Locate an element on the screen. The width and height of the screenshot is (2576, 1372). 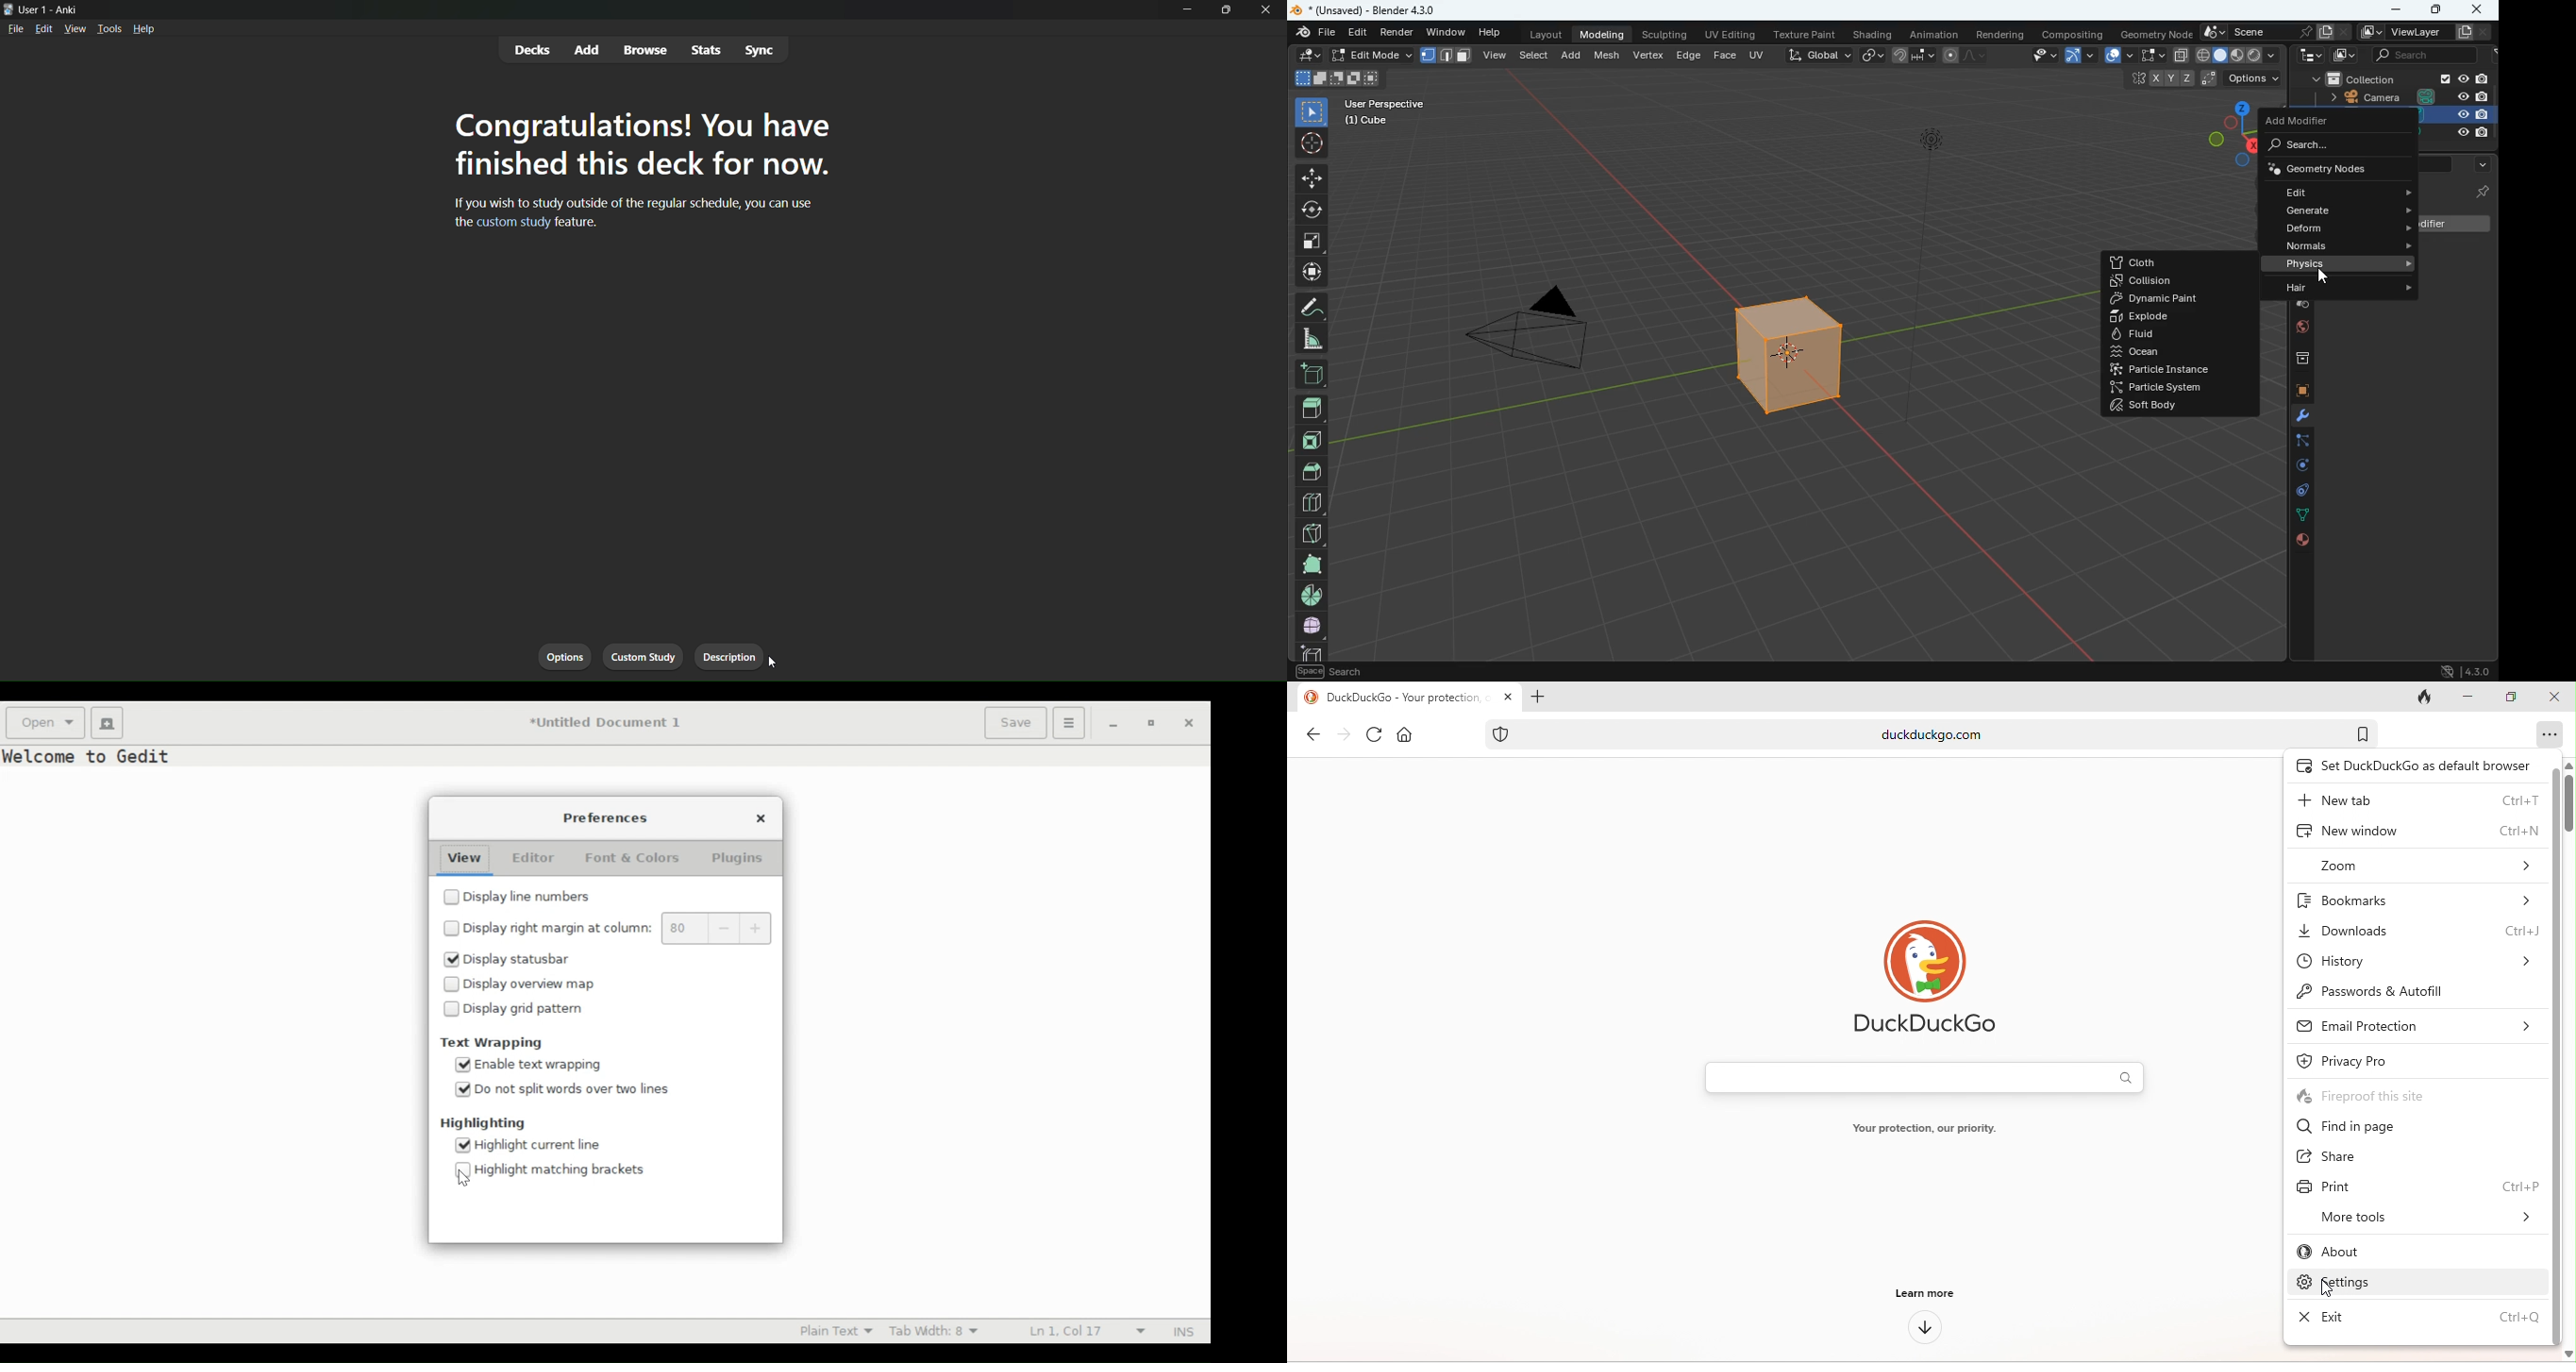
normals is located at coordinates (2354, 247).